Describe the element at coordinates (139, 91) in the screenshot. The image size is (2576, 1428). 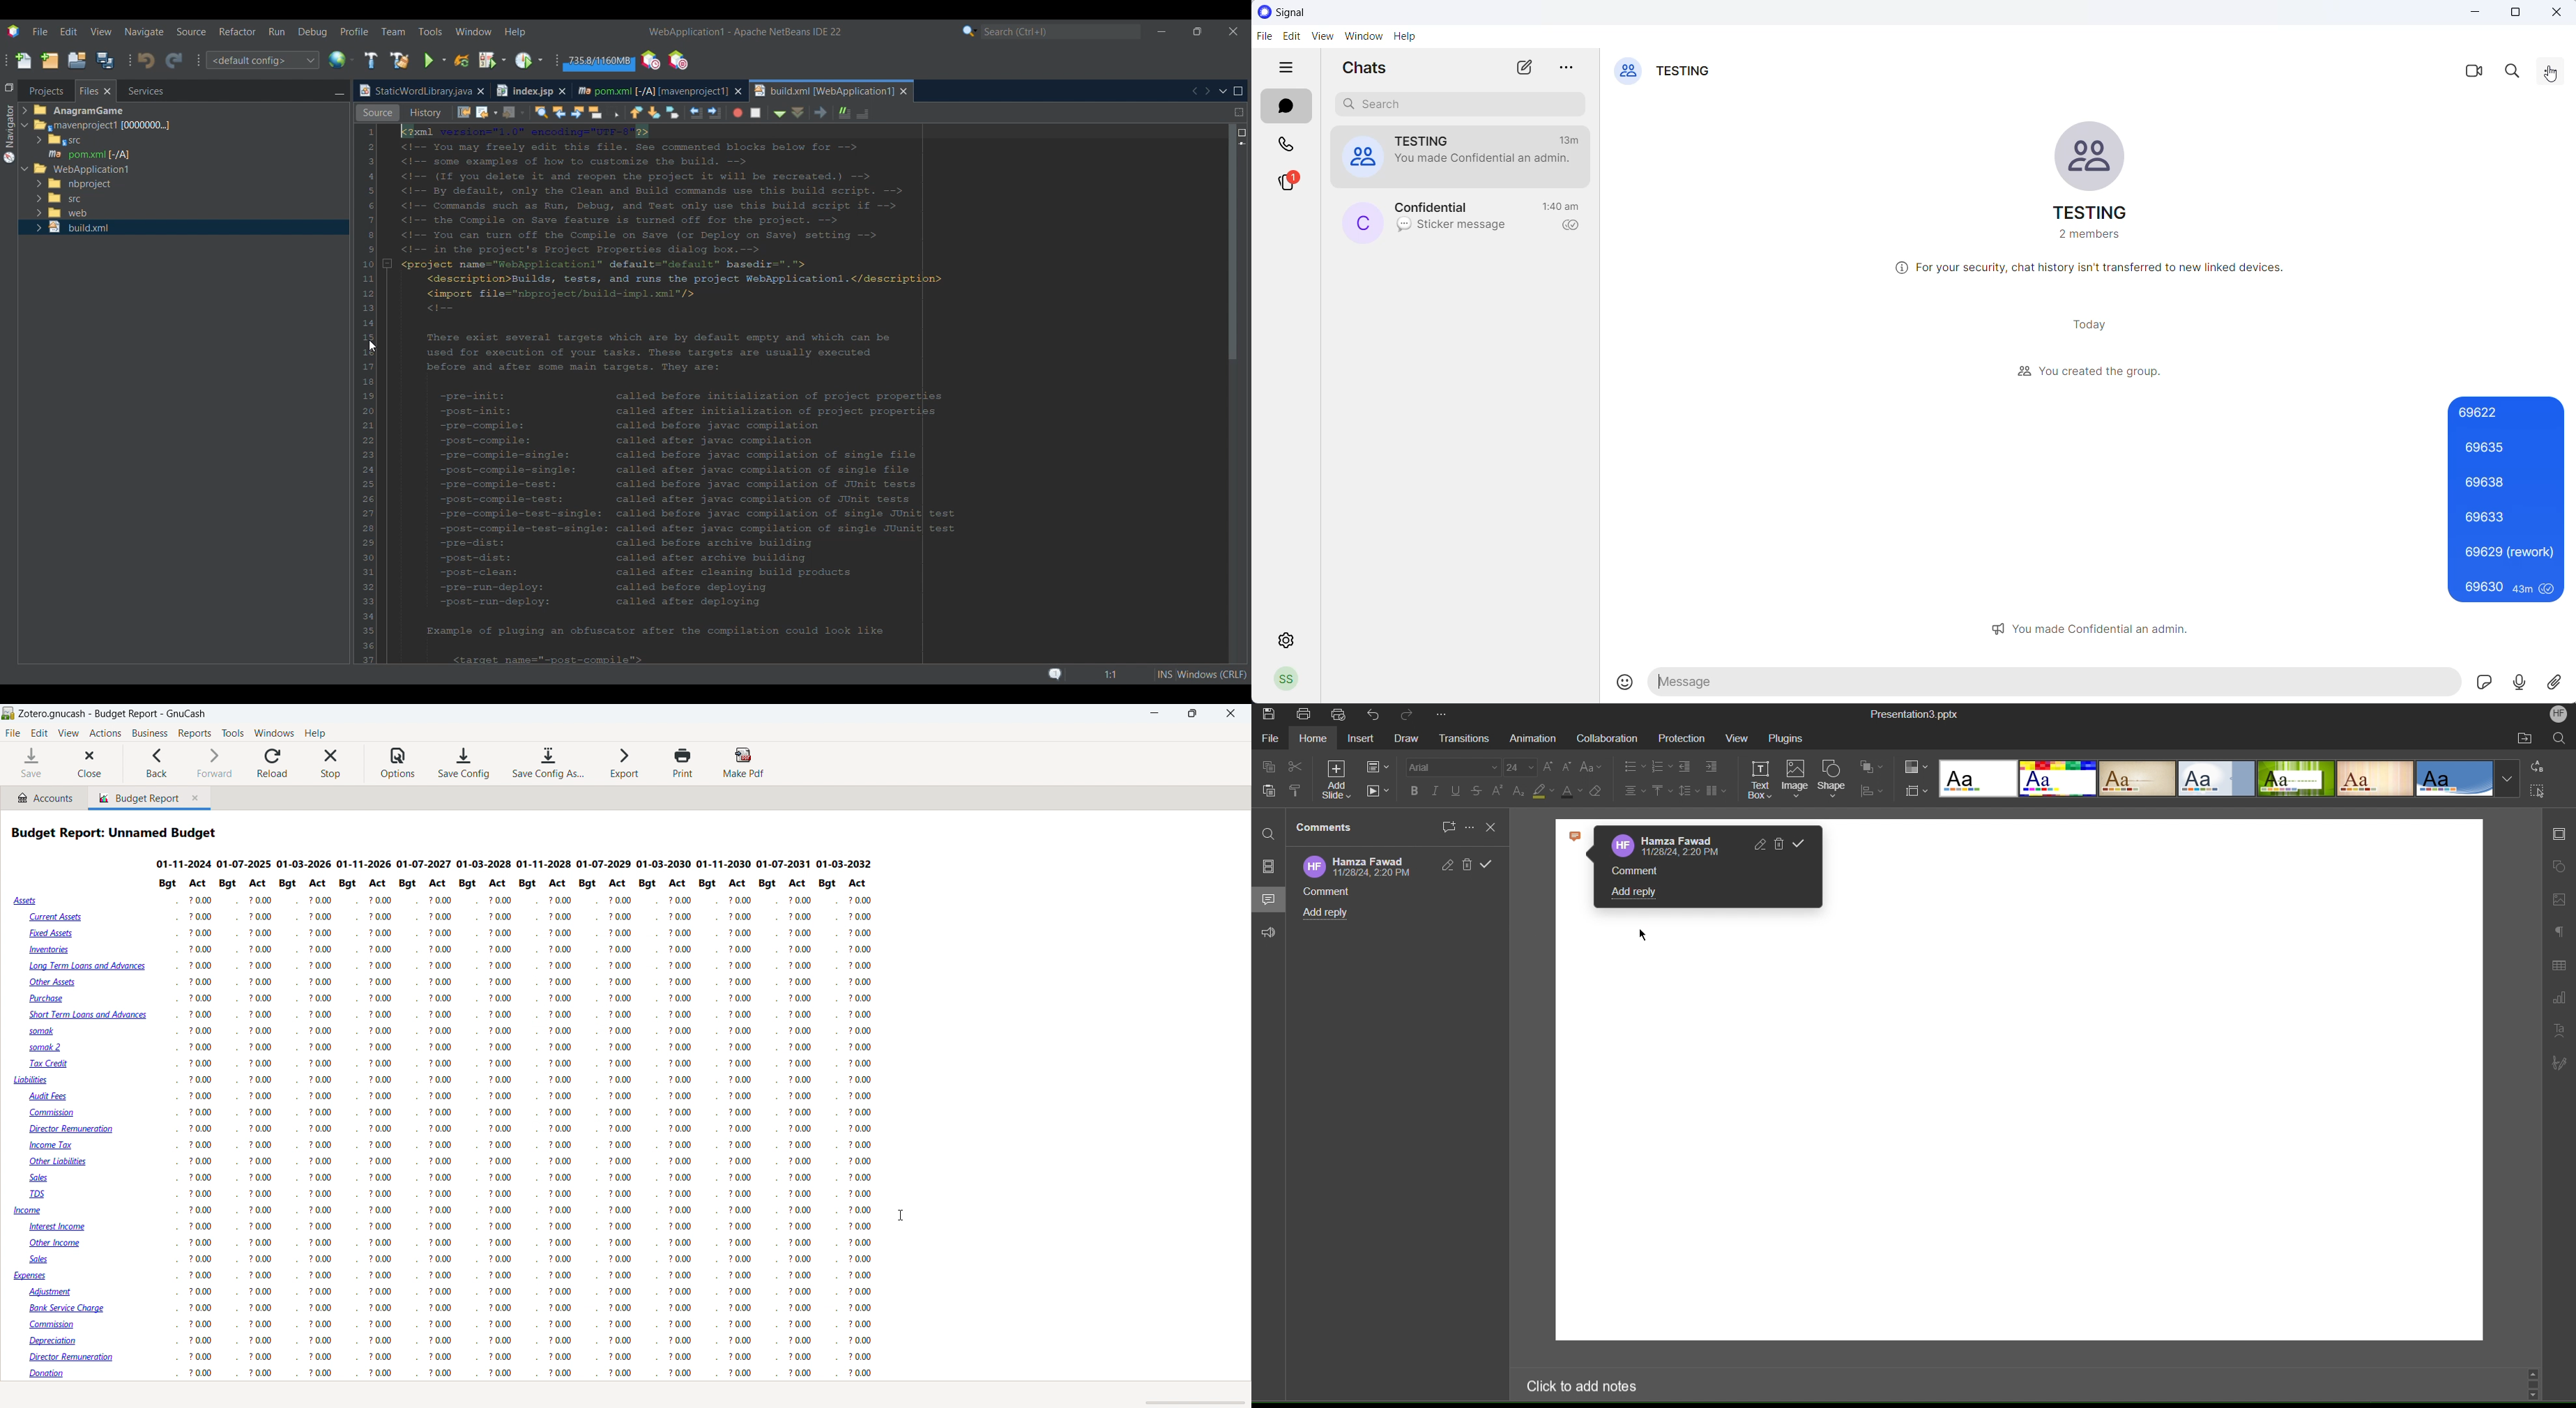
I see `Services, current tab highlighted` at that location.